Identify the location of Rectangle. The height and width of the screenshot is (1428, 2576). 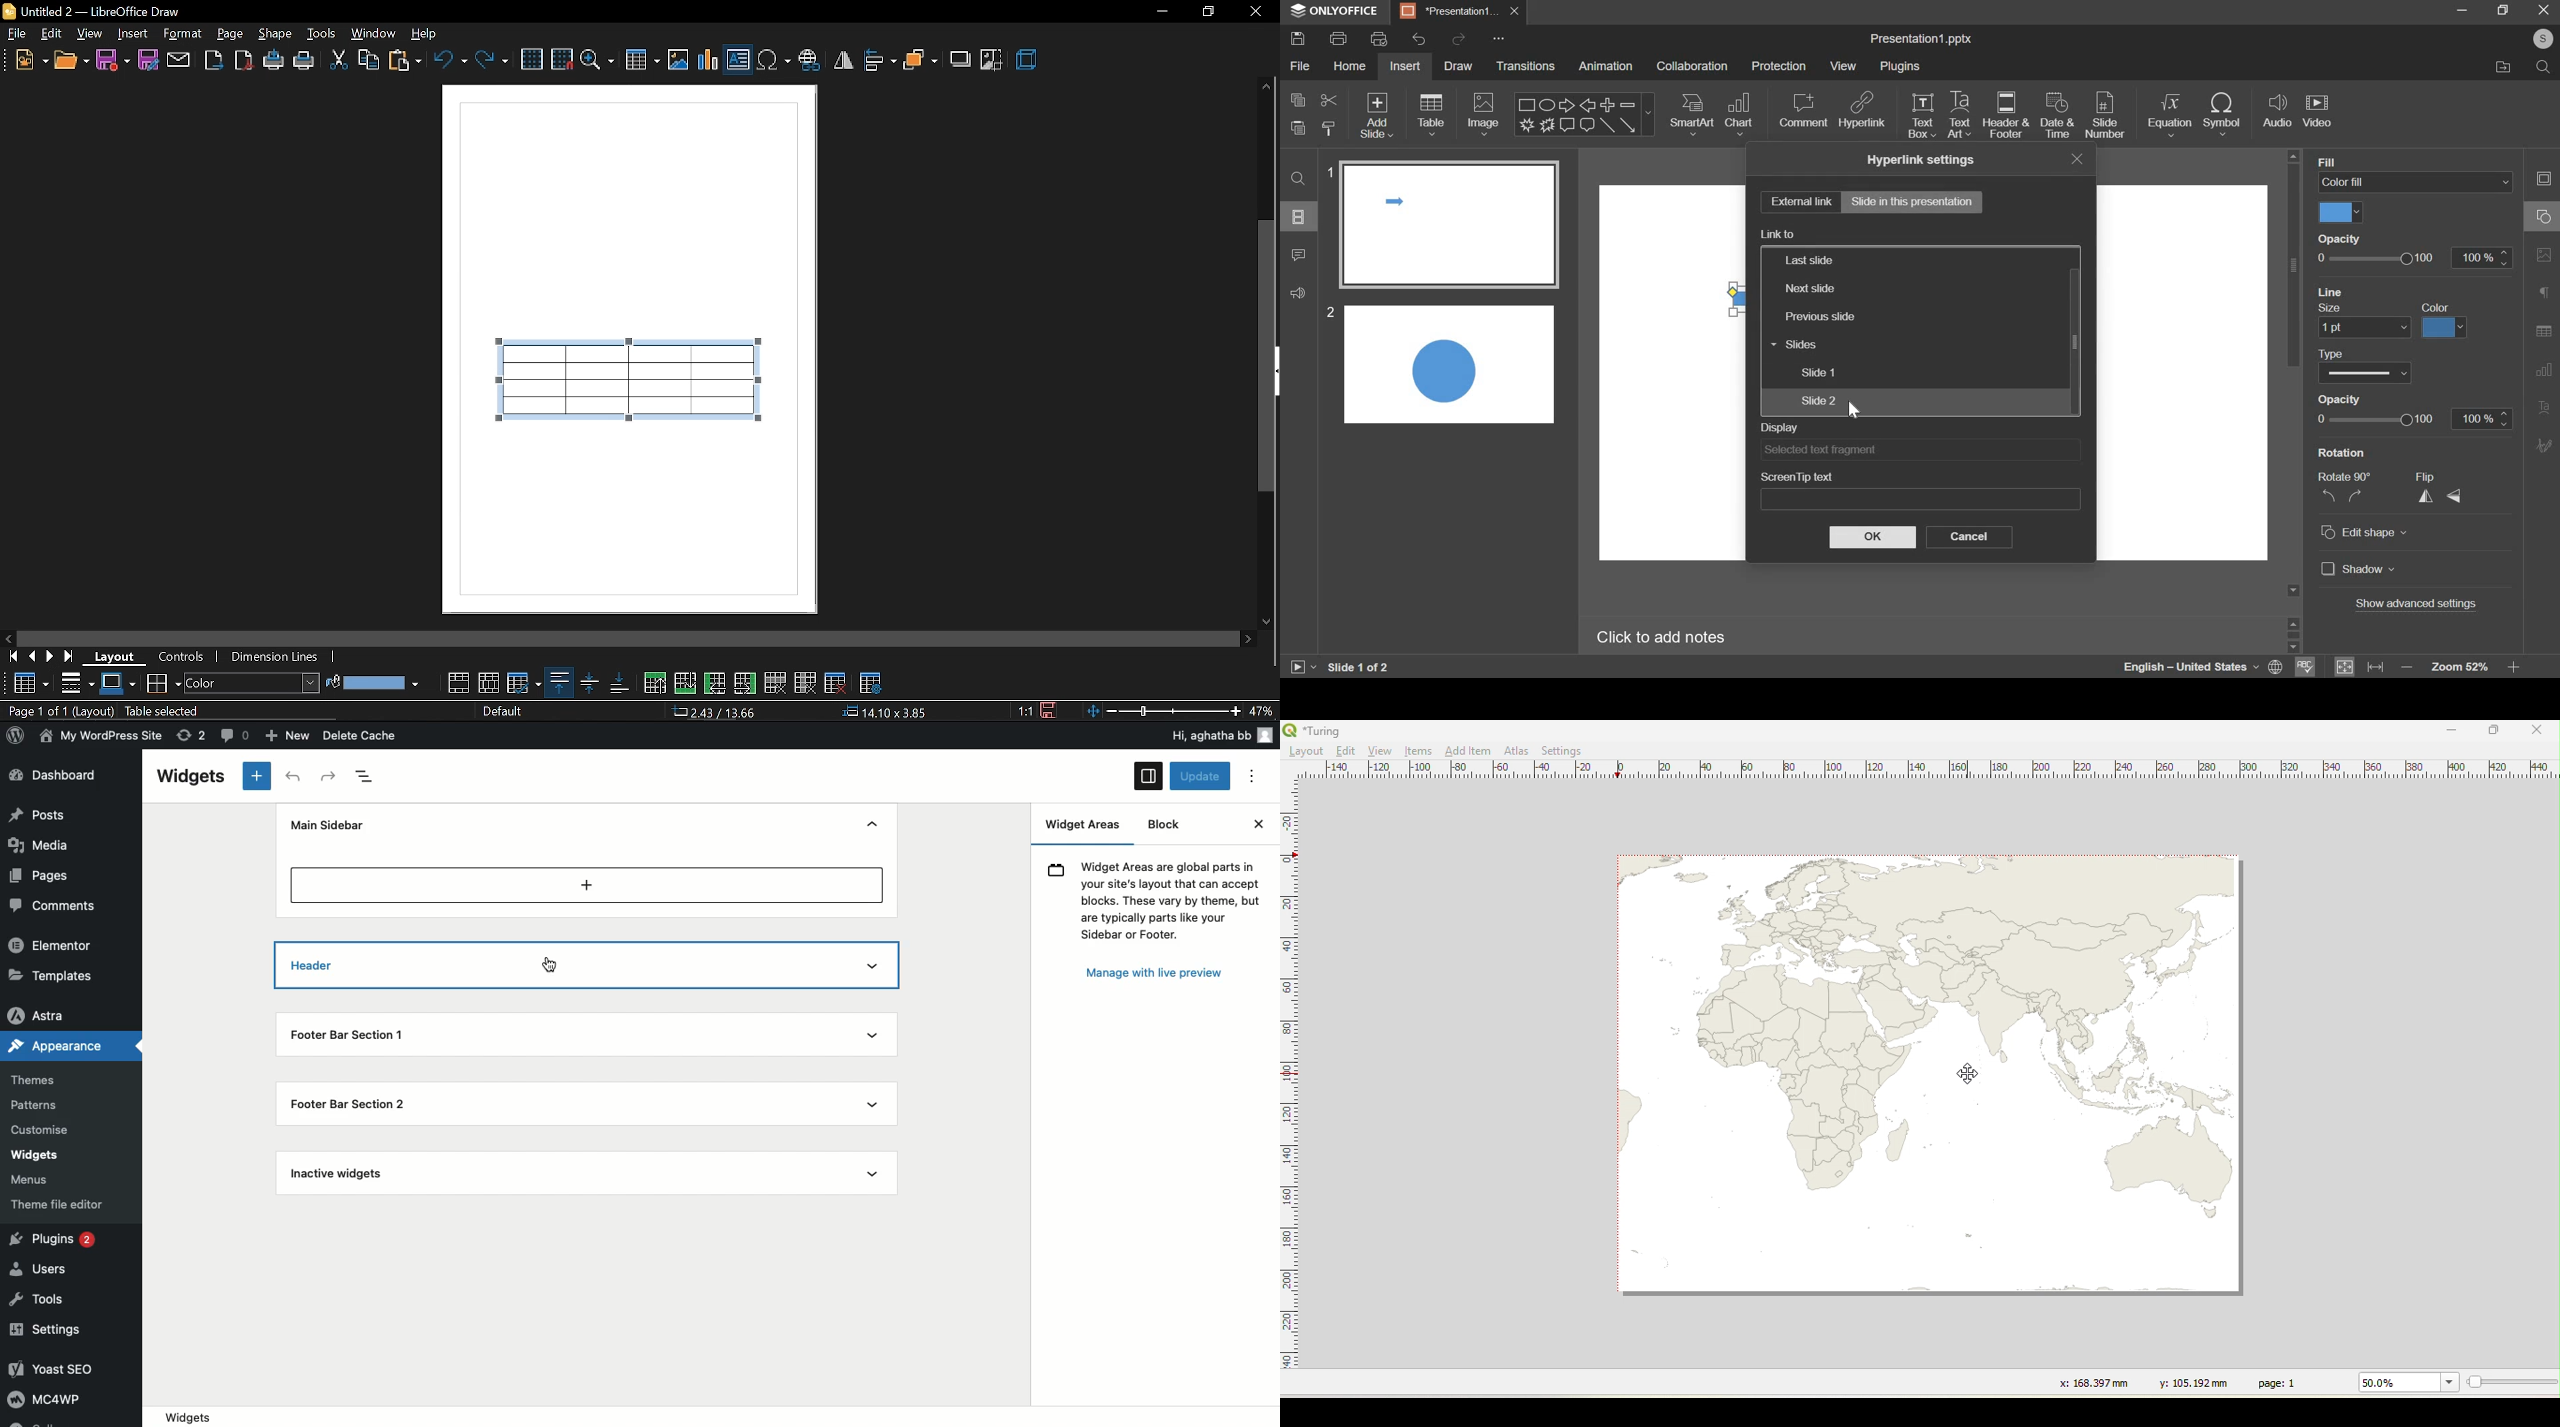
(1526, 104).